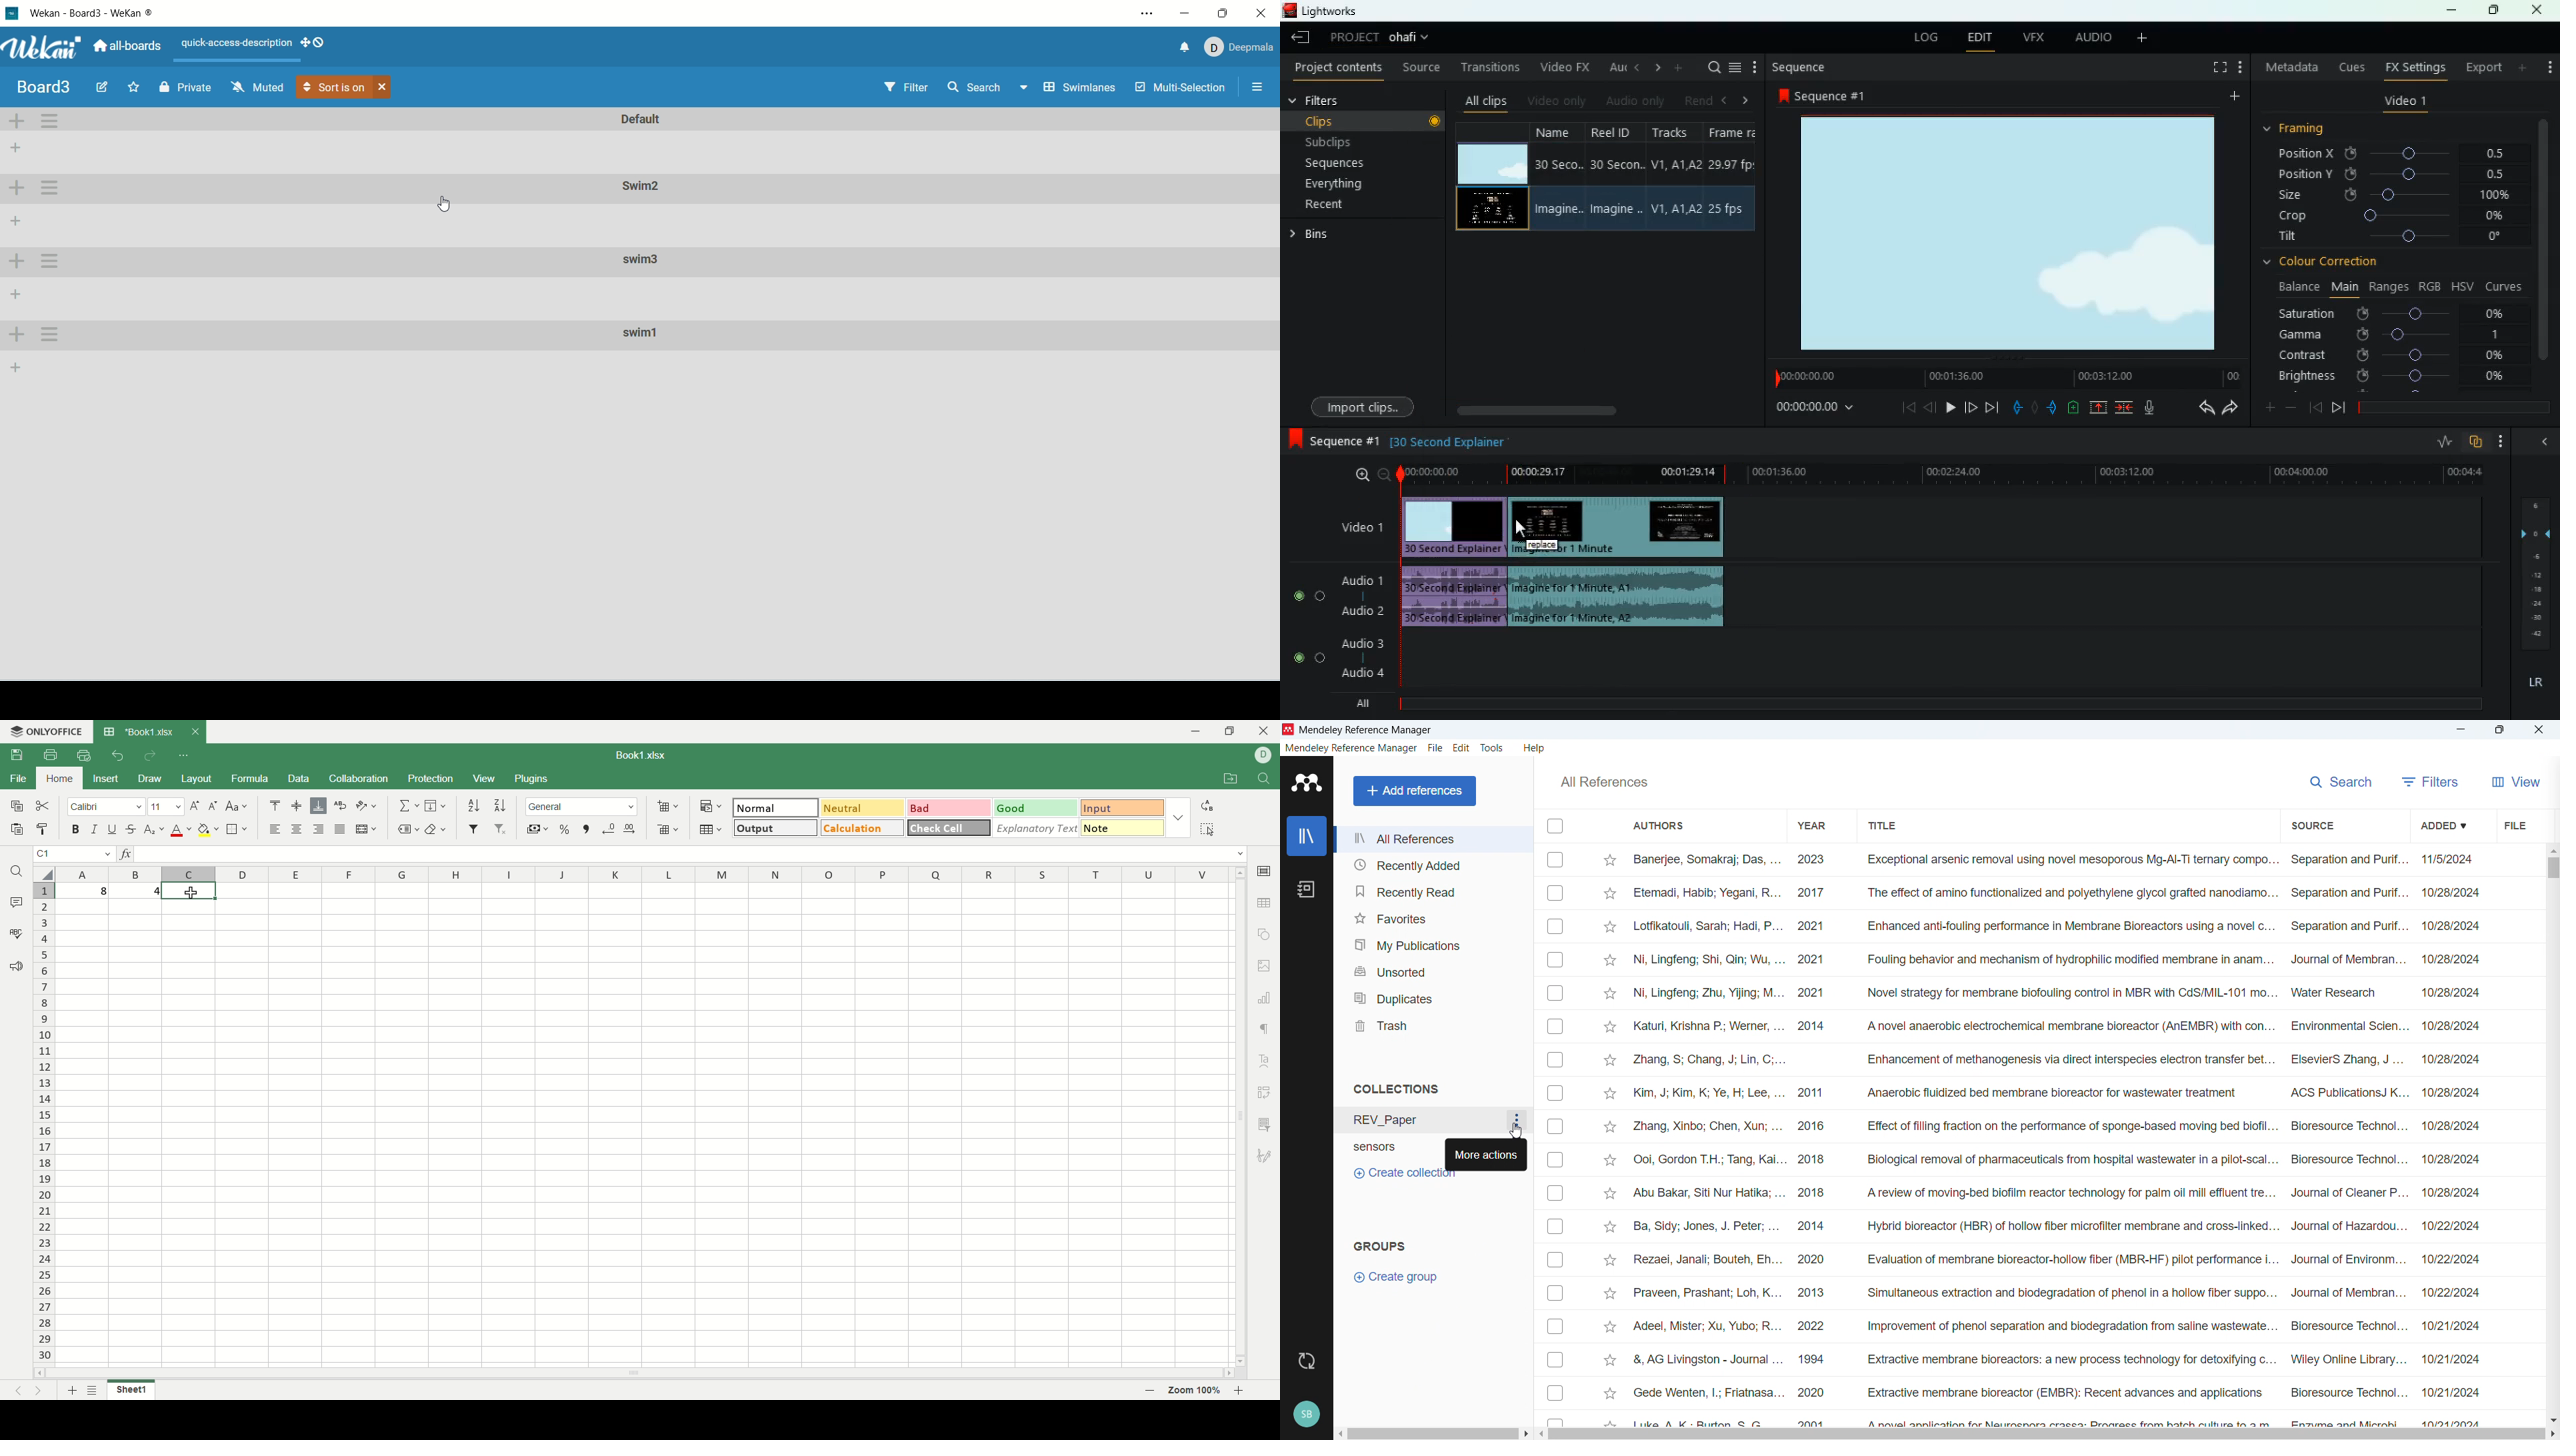  I want to click on Banerjee, Somakraj; Das, ... 2023 Exceptional arsenic removal using novel mesoporous Mg-Al-Ti ternary compo... Separation and Purif... 11/5/2024, so click(2057, 860).